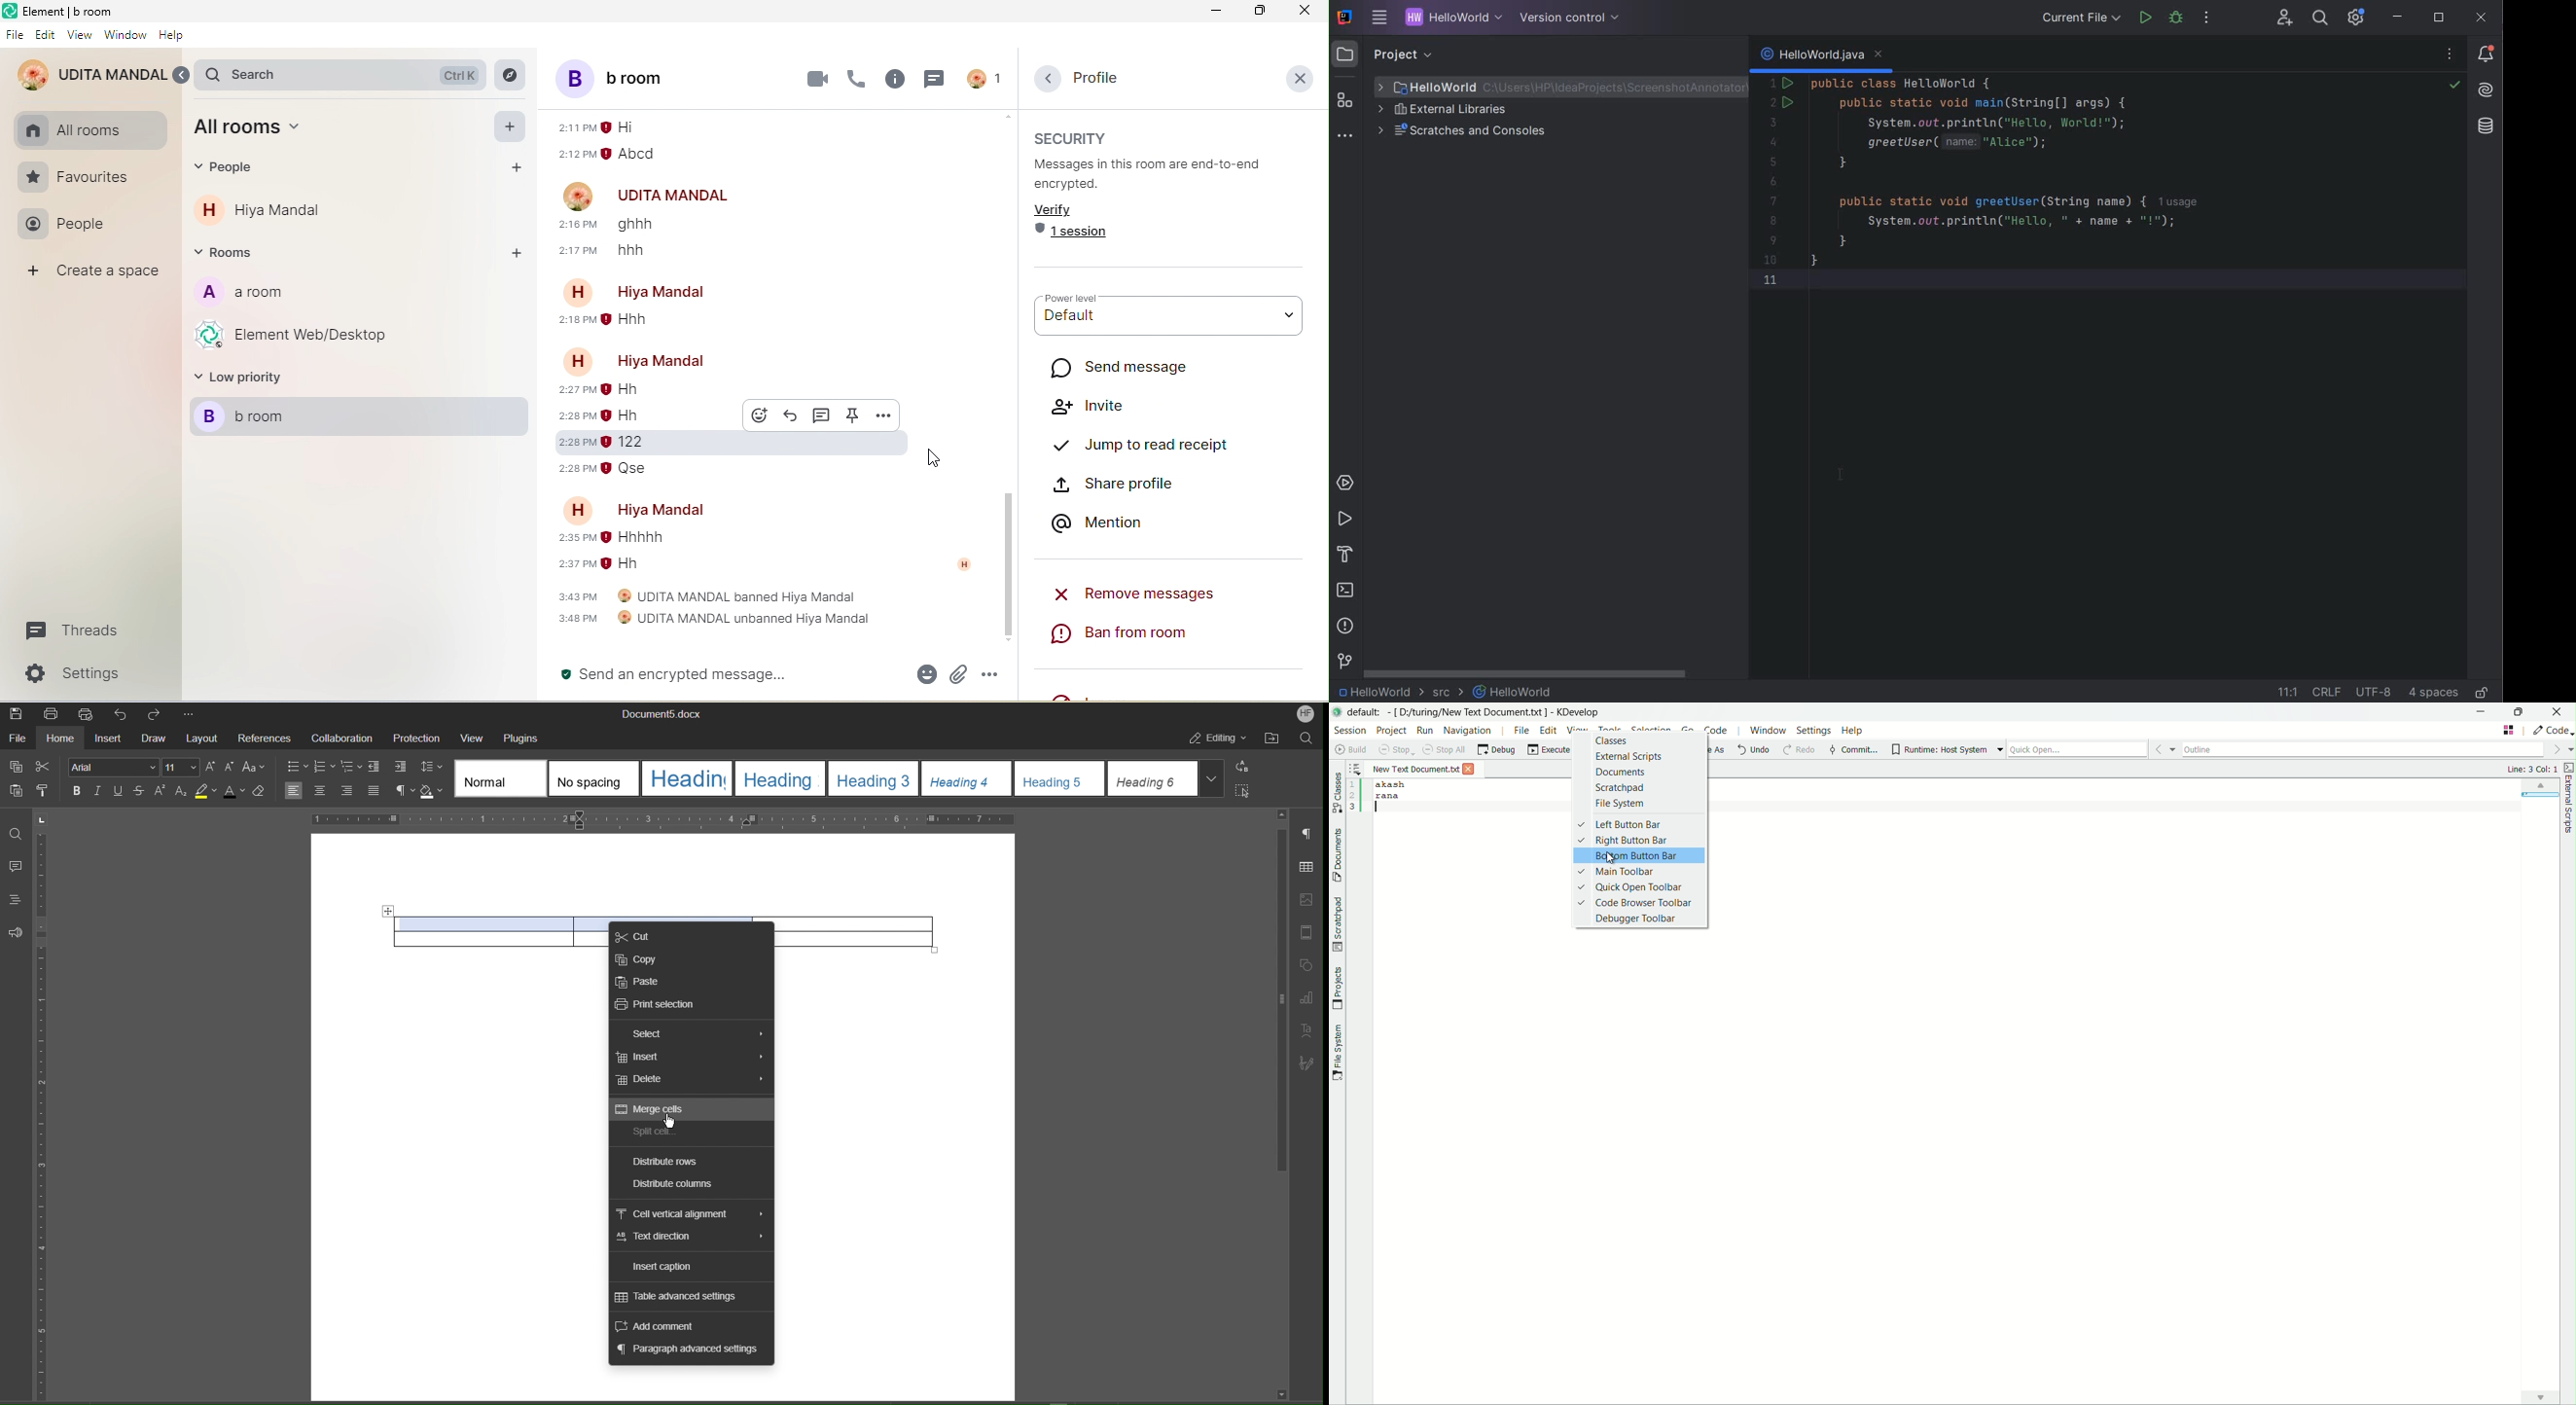 This screenshot has width=2576, height=1428. What do you see at coordinates (1102, 406) in the screenshot?
I see `invite` at bounding box center [1102, 406].